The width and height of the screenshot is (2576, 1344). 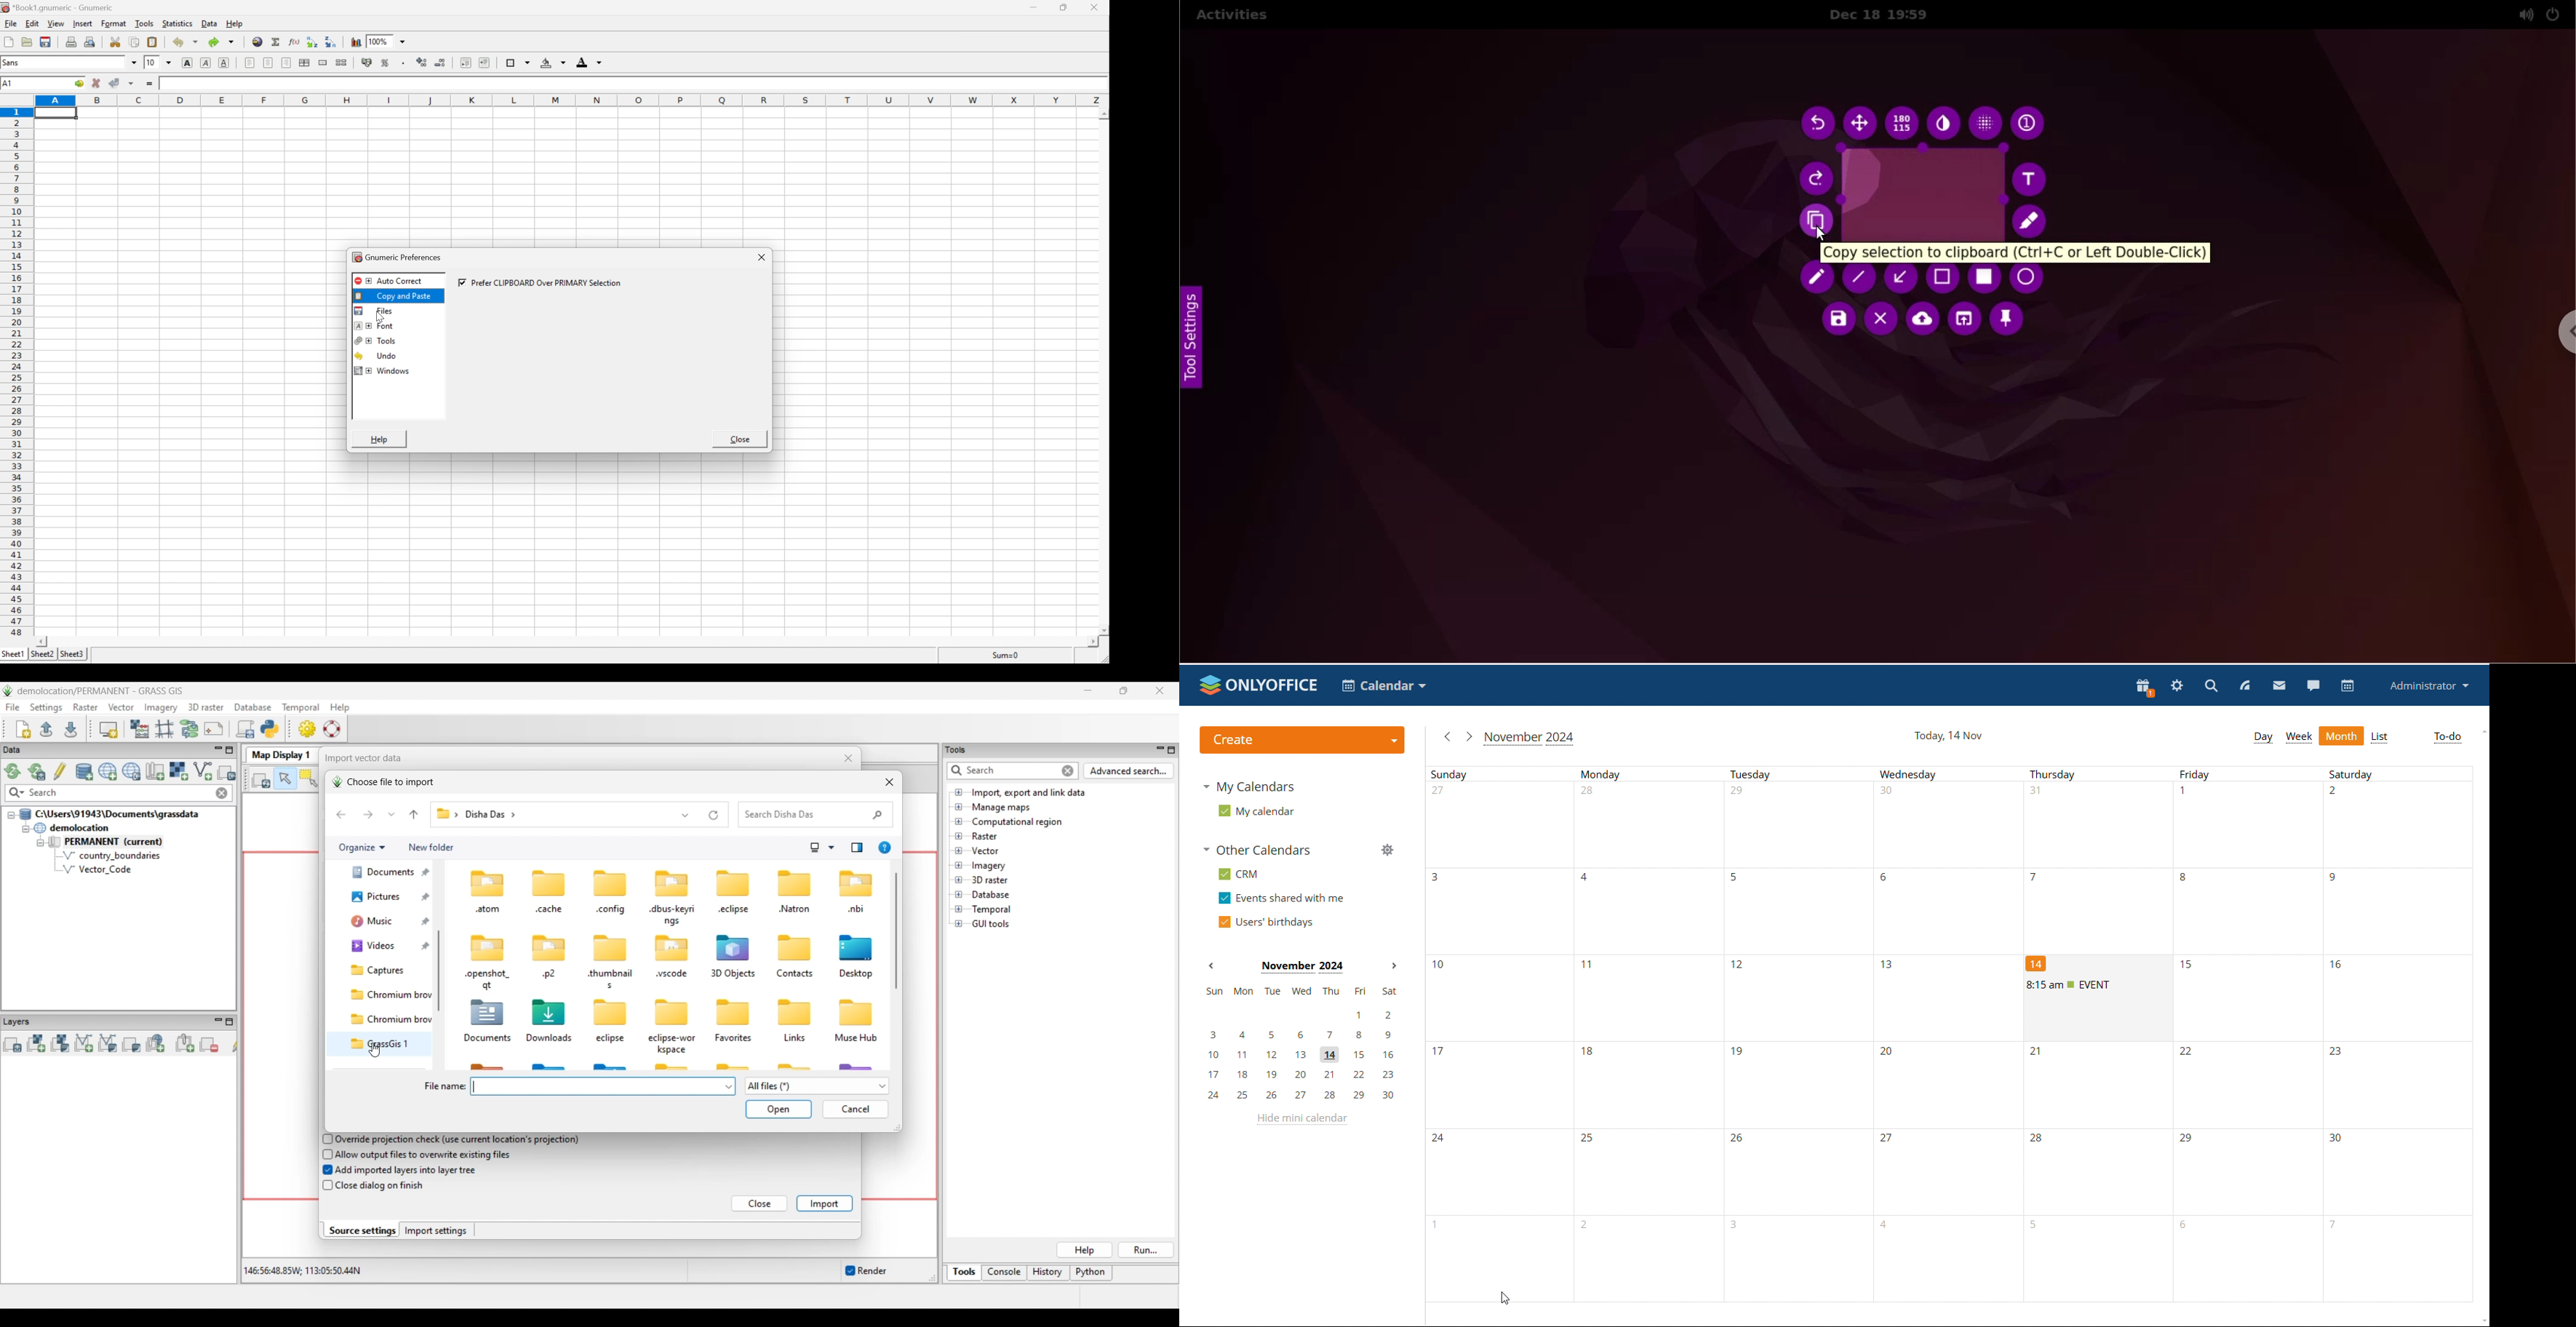 What do you see at coordinates (389, 281) in the screenshot?
I see `auto correct` at bounding box center [389, 281].